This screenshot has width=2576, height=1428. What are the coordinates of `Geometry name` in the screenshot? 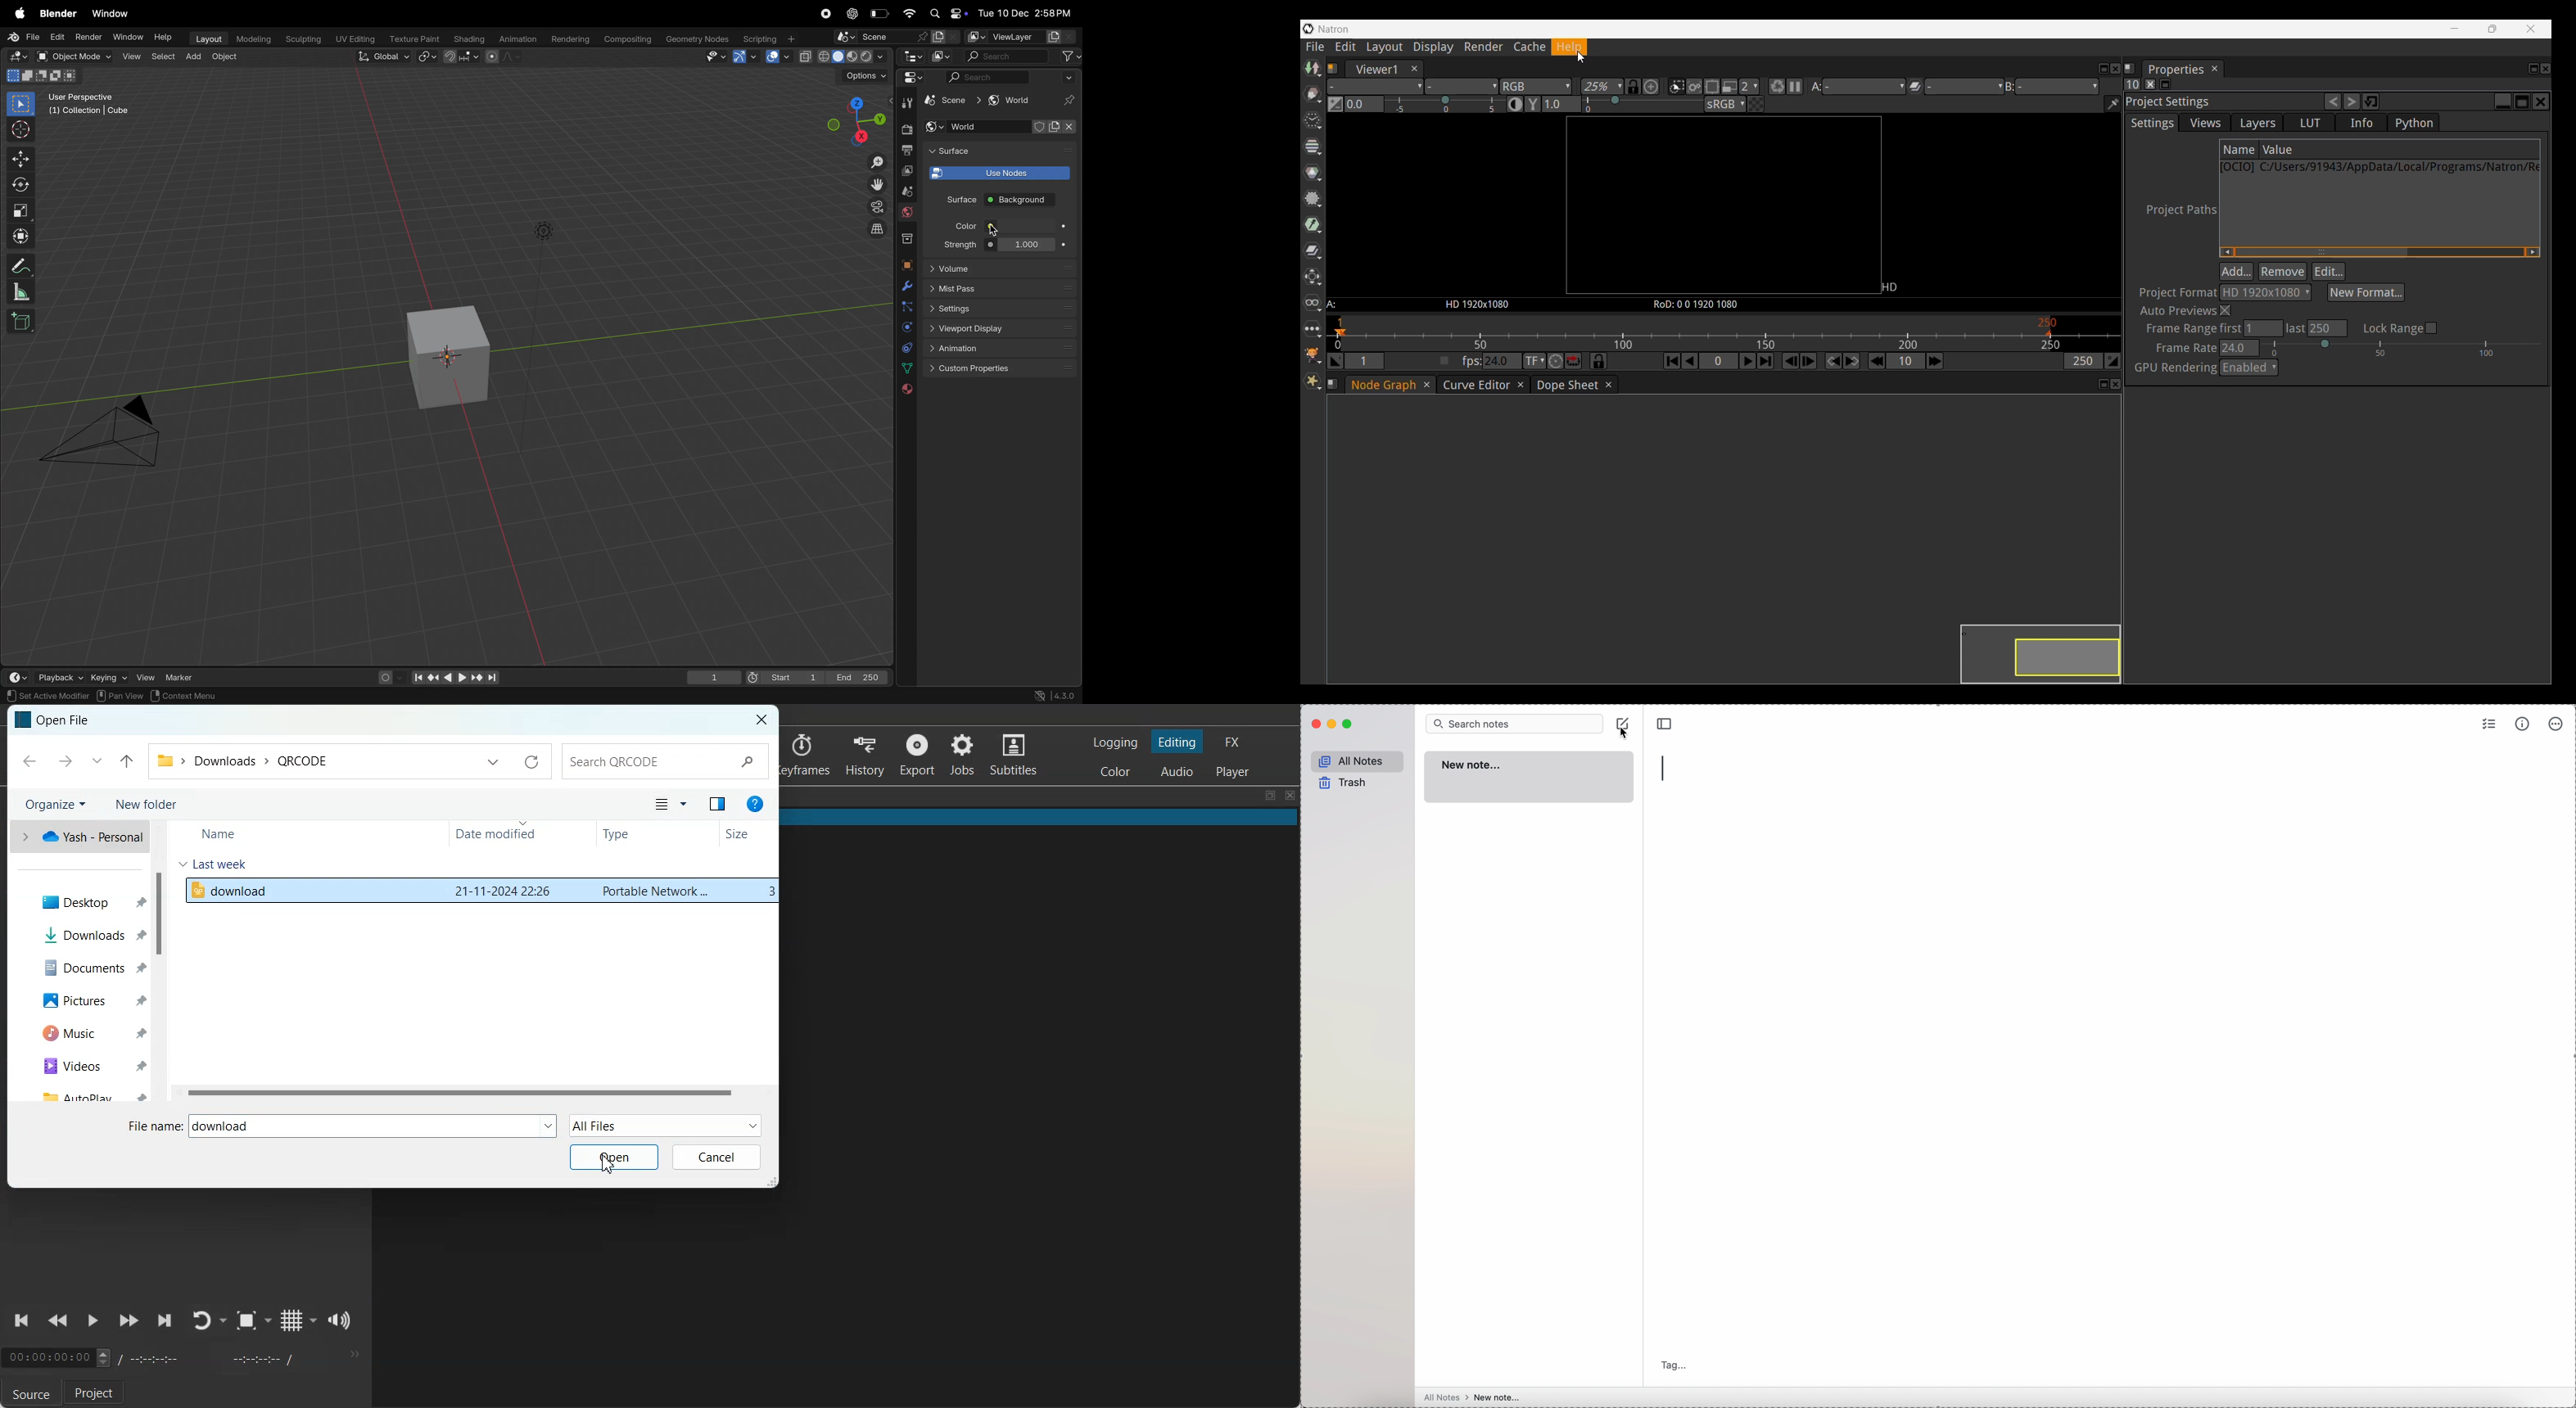 It's located at (698, 39).